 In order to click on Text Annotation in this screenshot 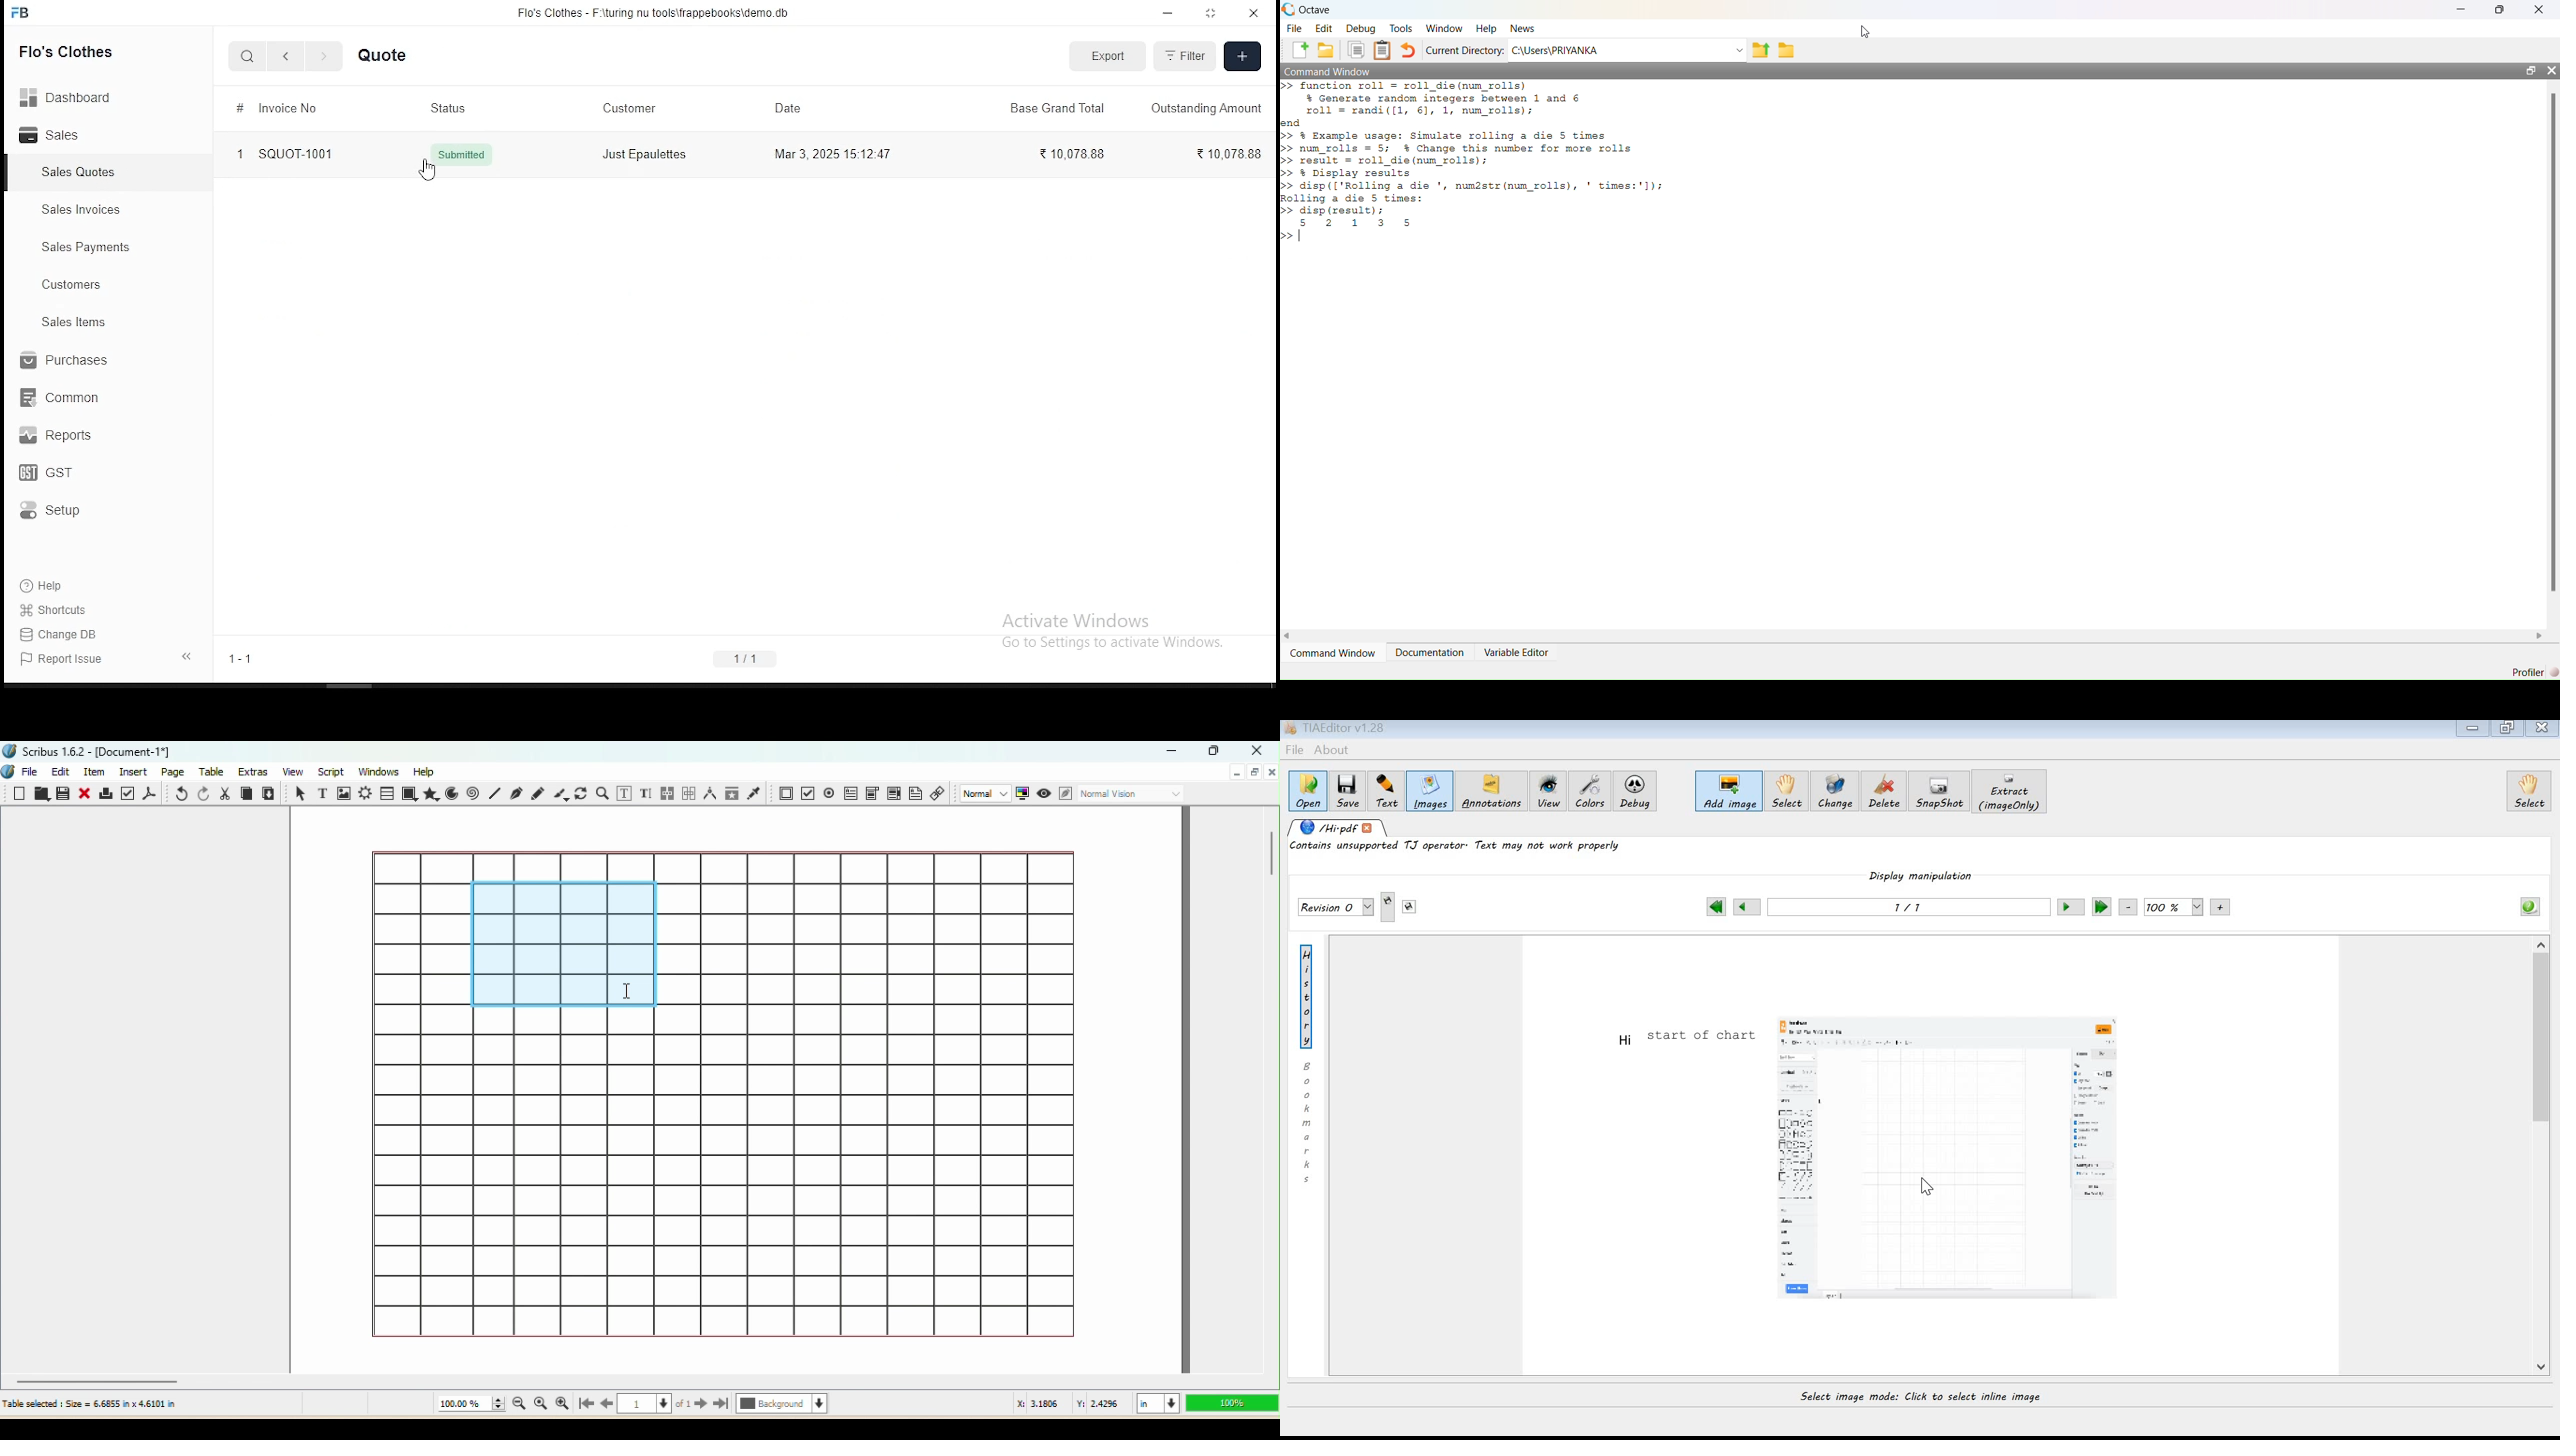, I will do `click(915, 796)`.